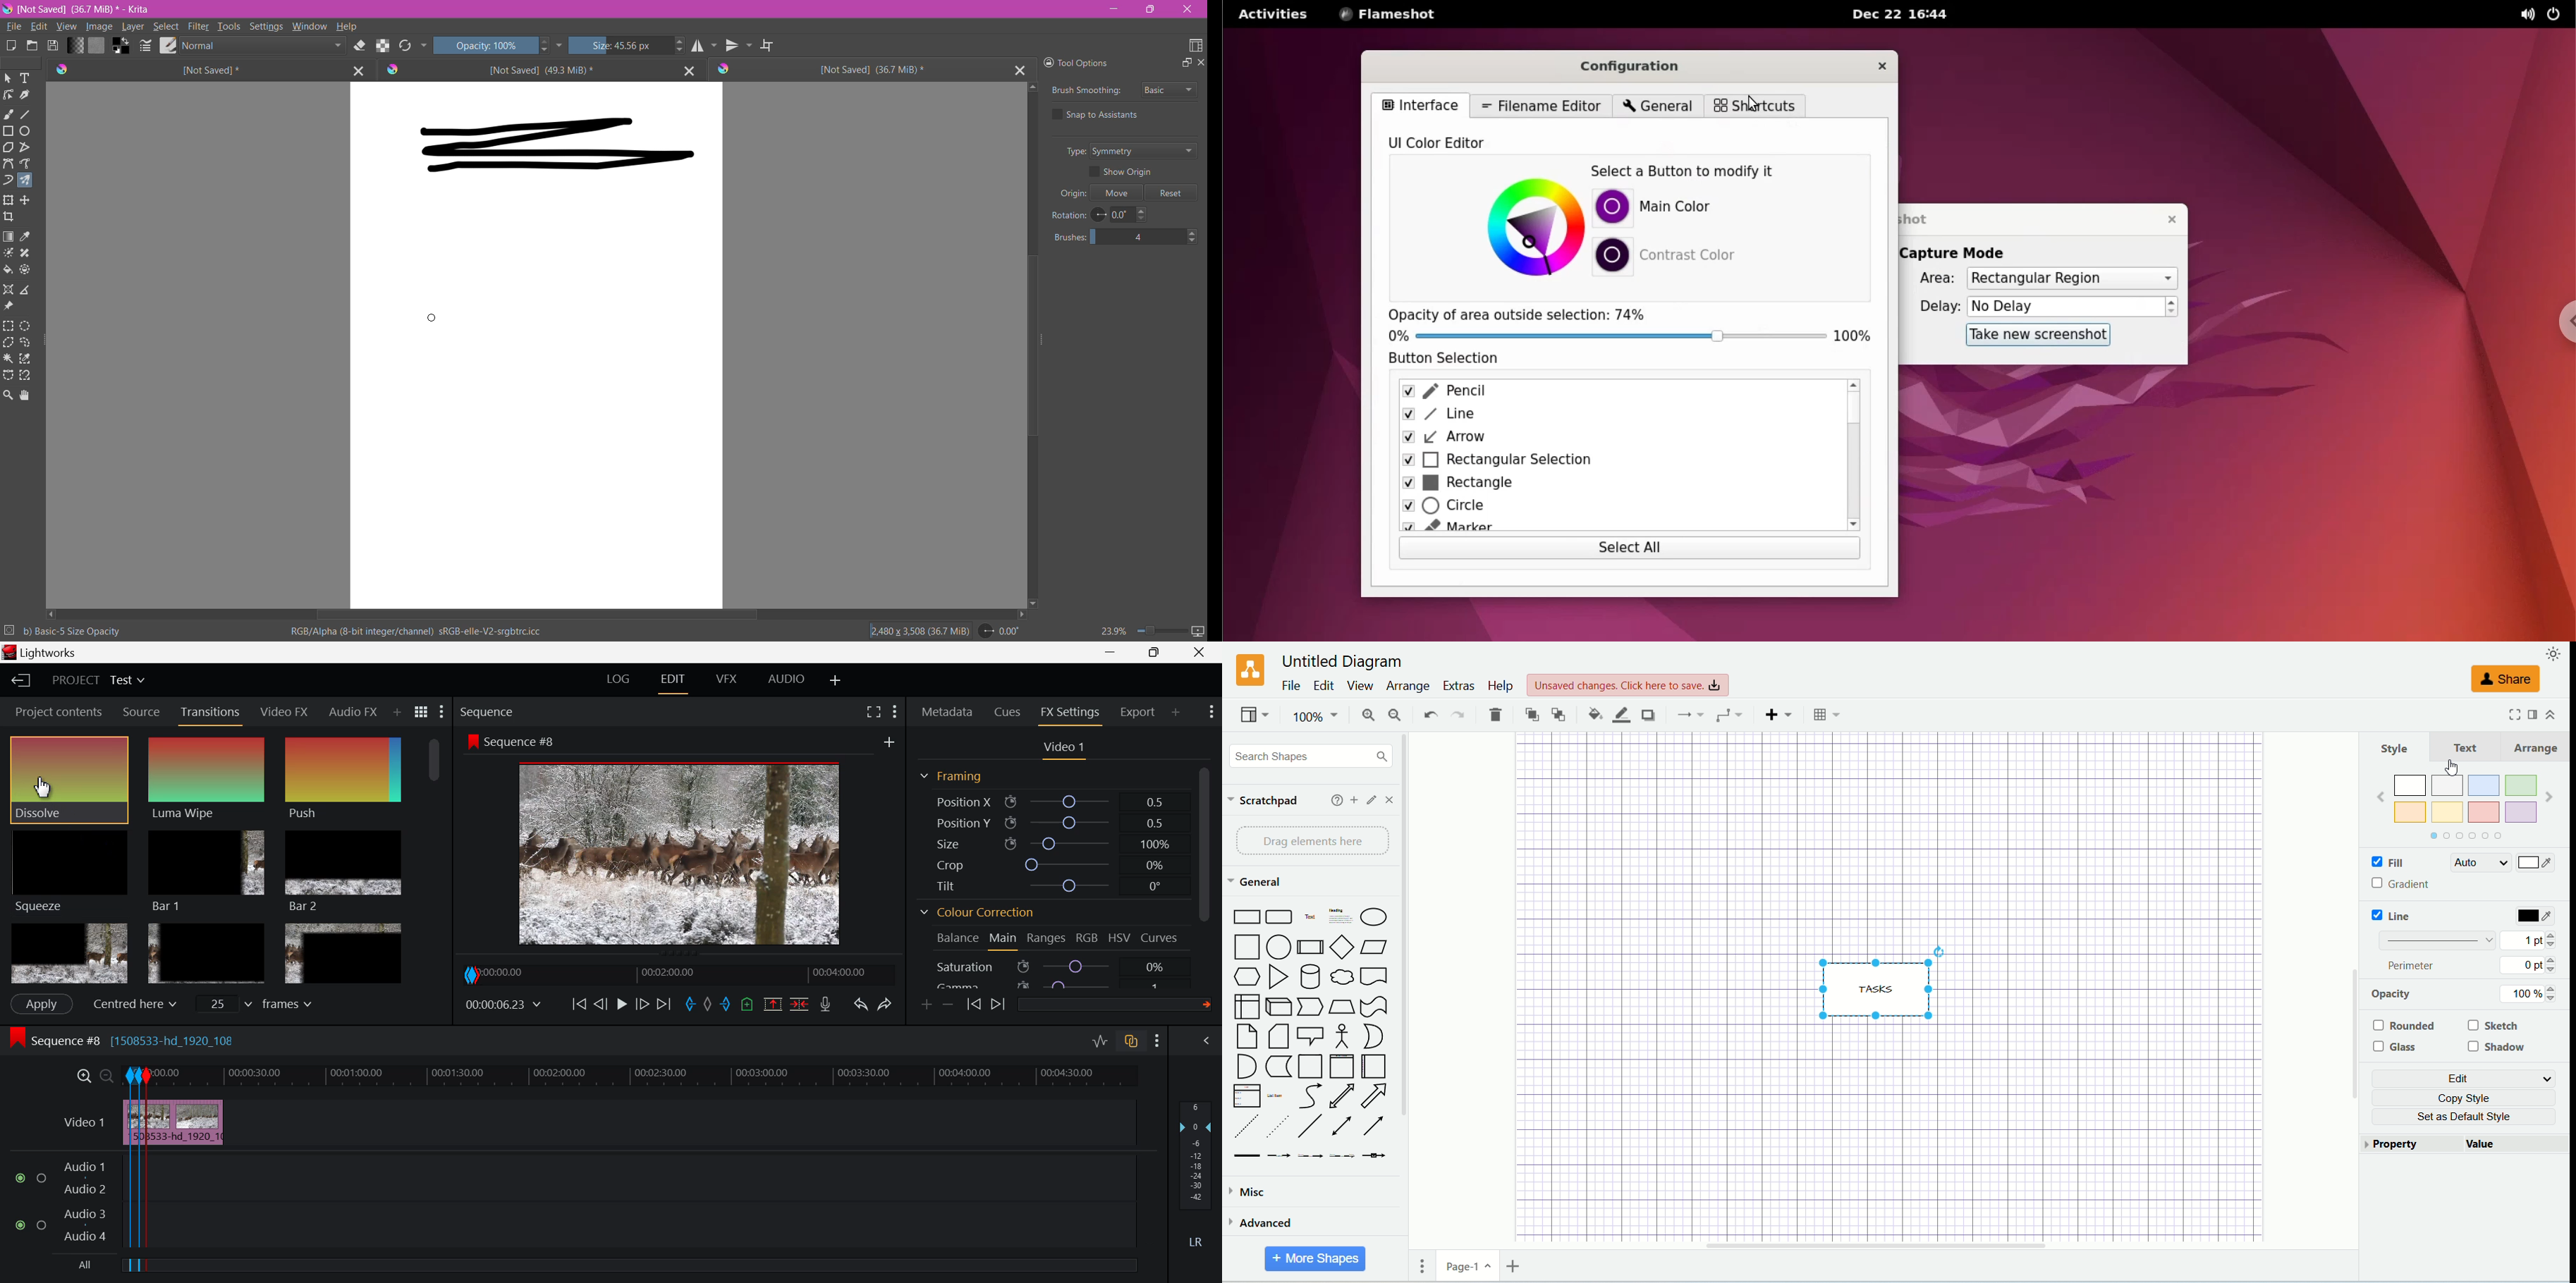  Describe the element at coordinates (1932, 306) in the screenshot. I see `delay:` at that location.